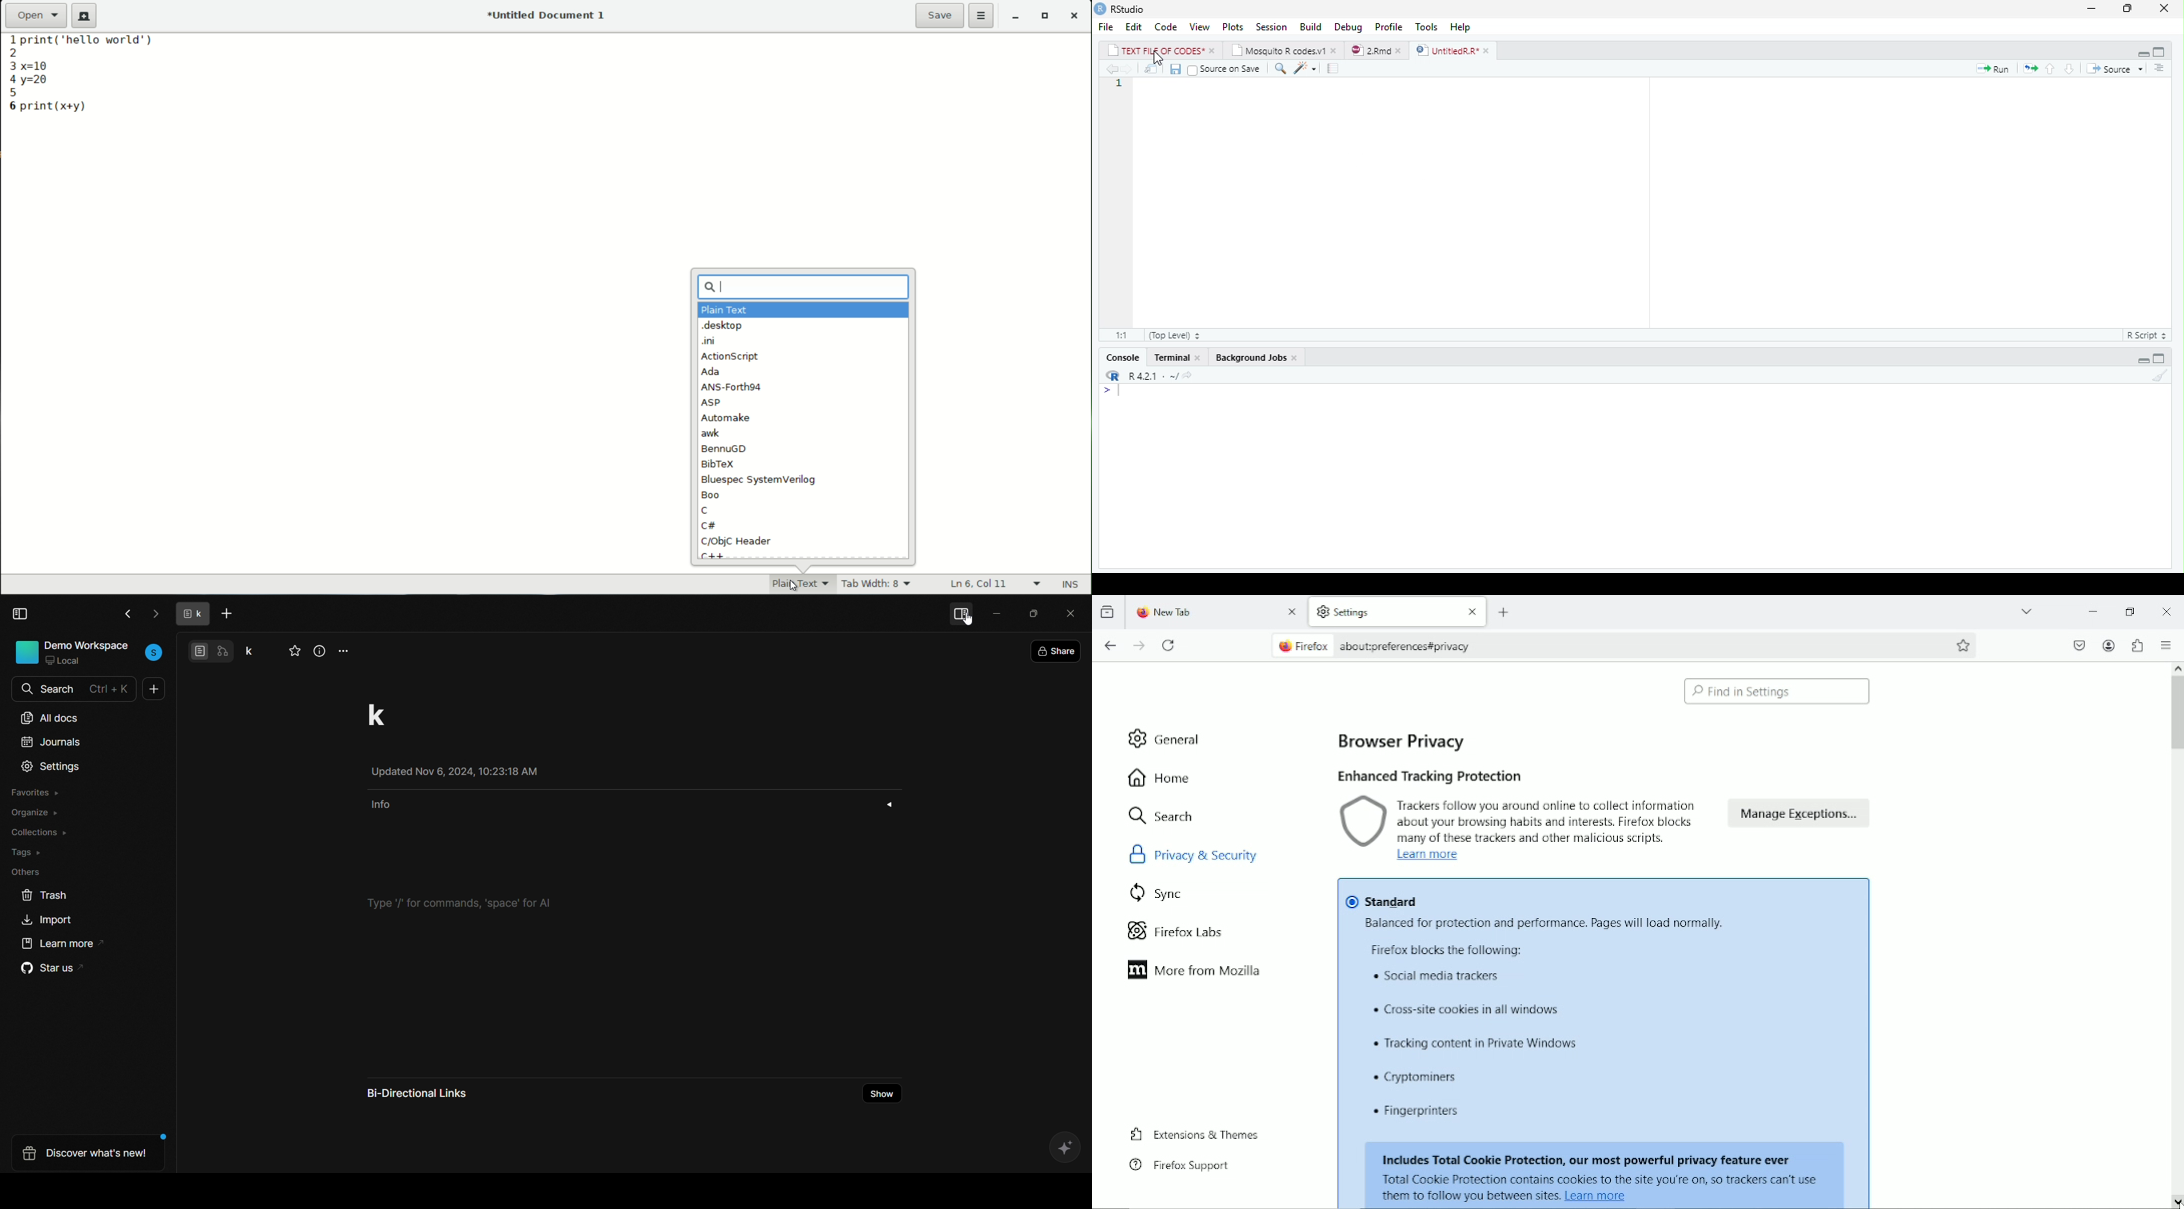 The image size is (2184, 1232). What do you see at coordinates (1996, 70) in the screenshot?
I see `run current file` at bounding box center [1996, 70].